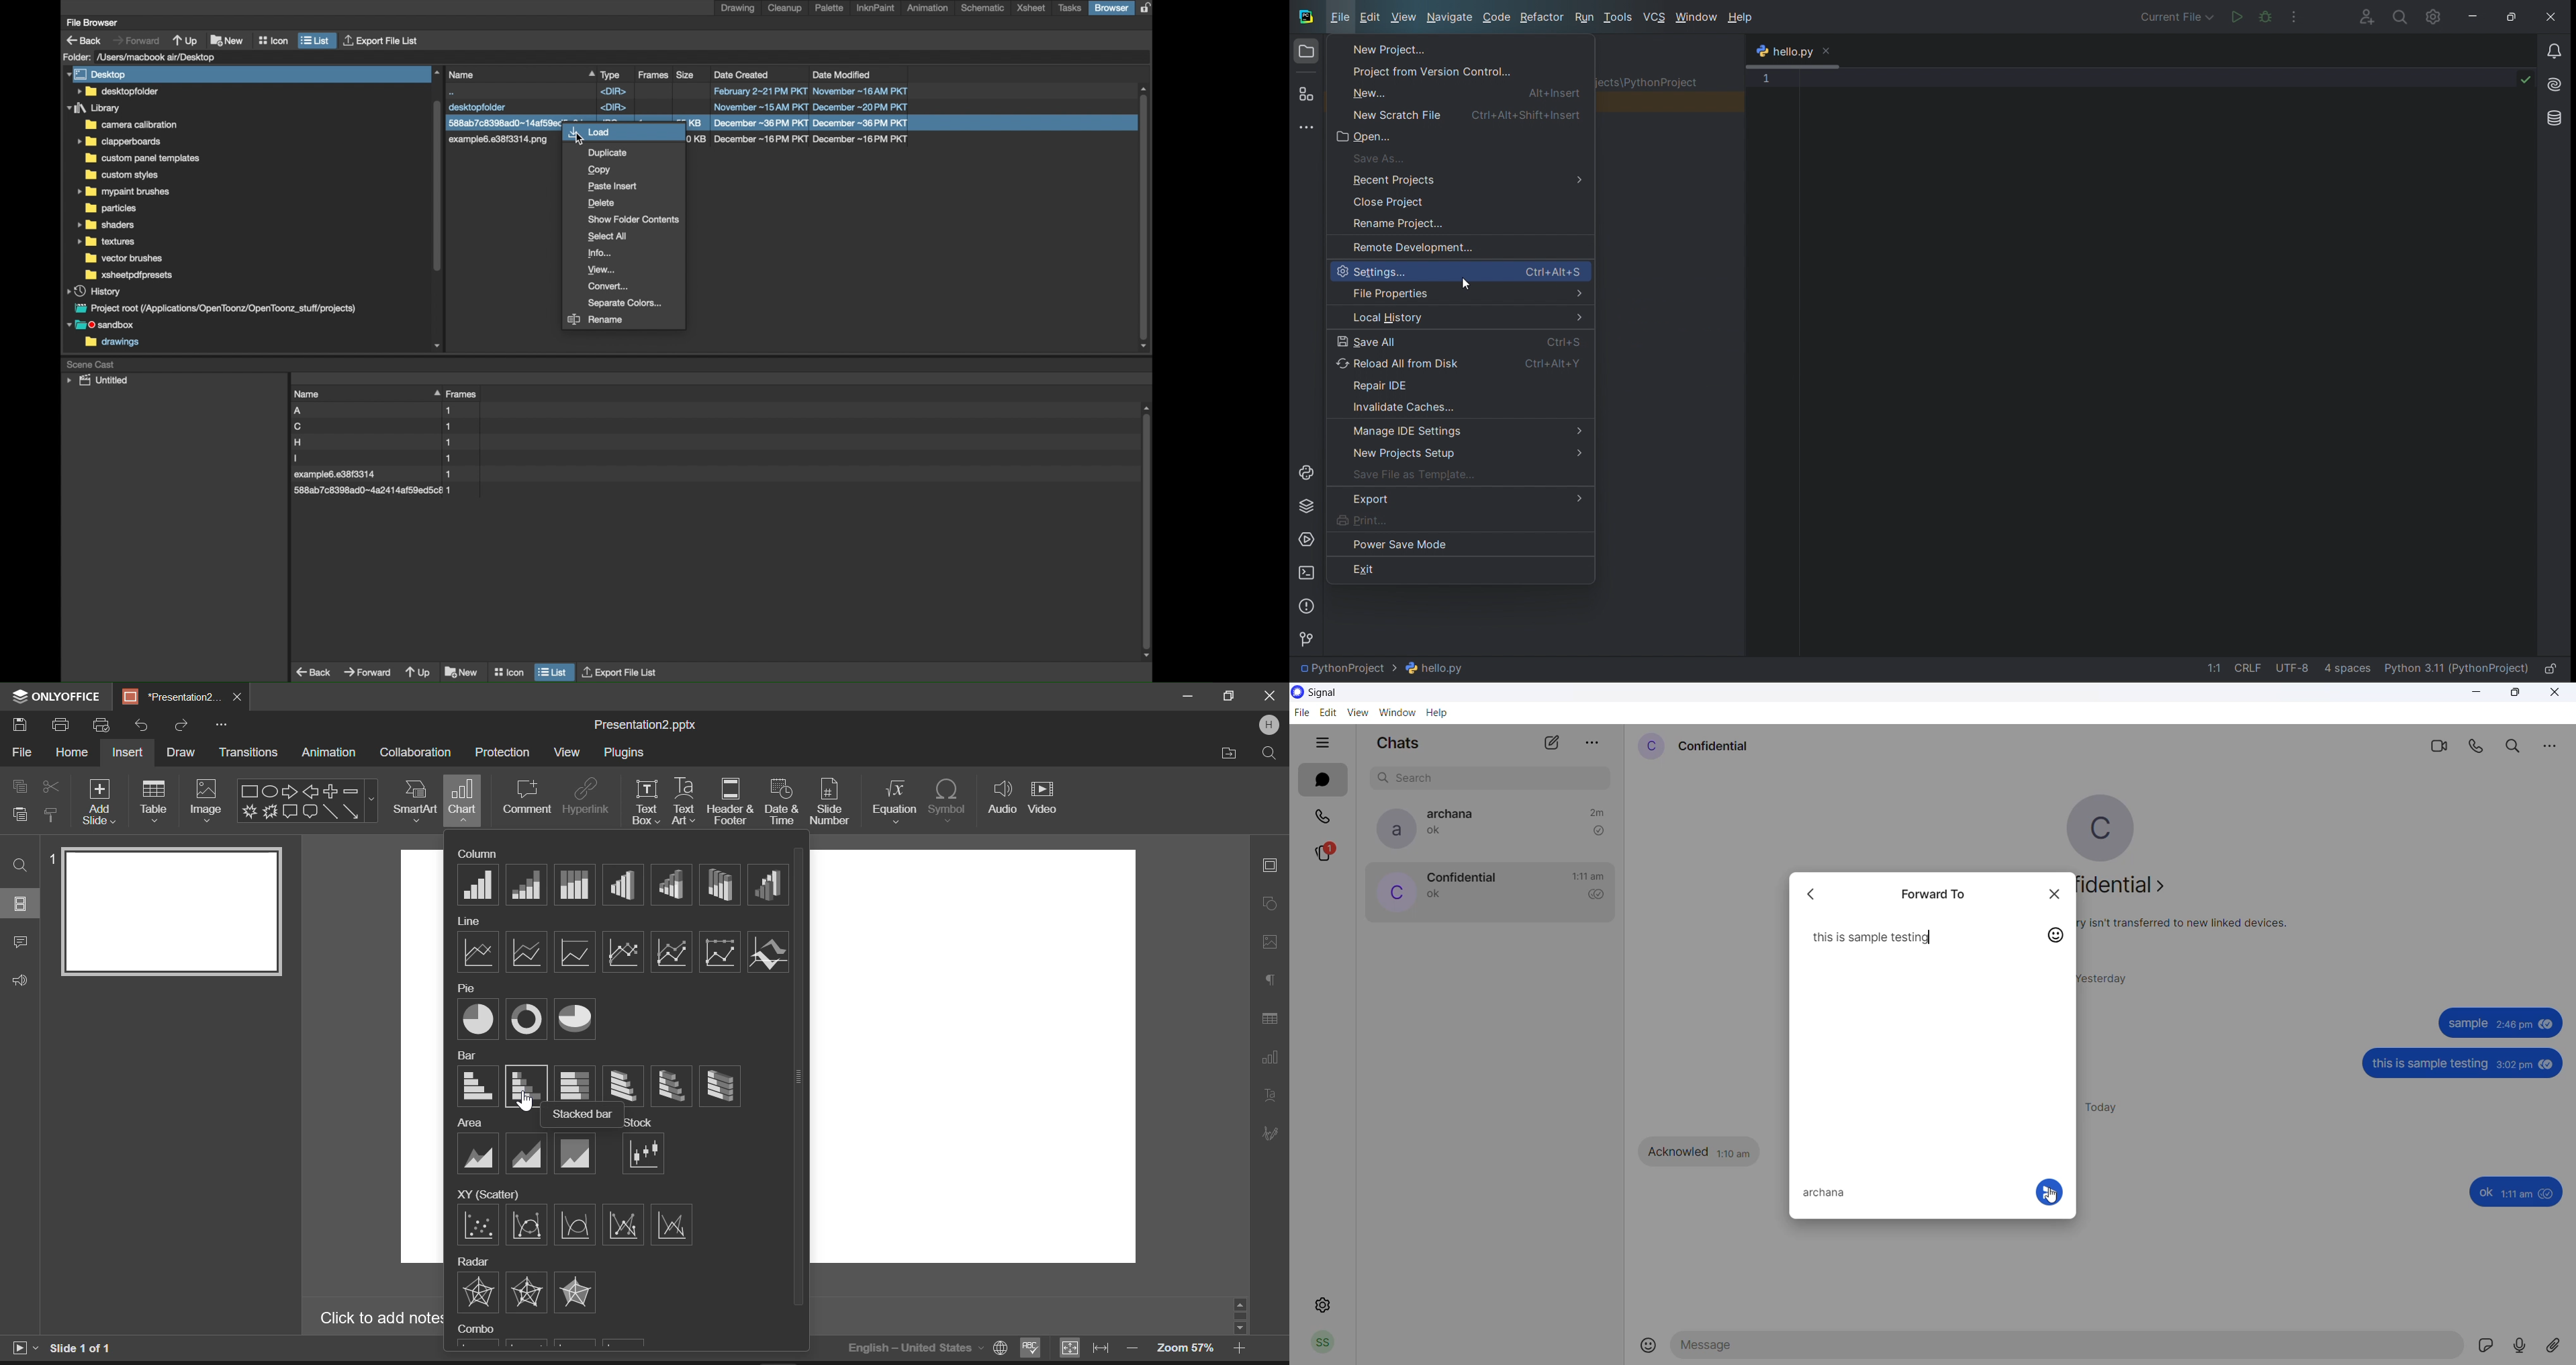 The image size is (2576, 1372). What do you see at coordinates (645, 802) in the screenshot?
I see `Text box` at bounding box center [645, 802].